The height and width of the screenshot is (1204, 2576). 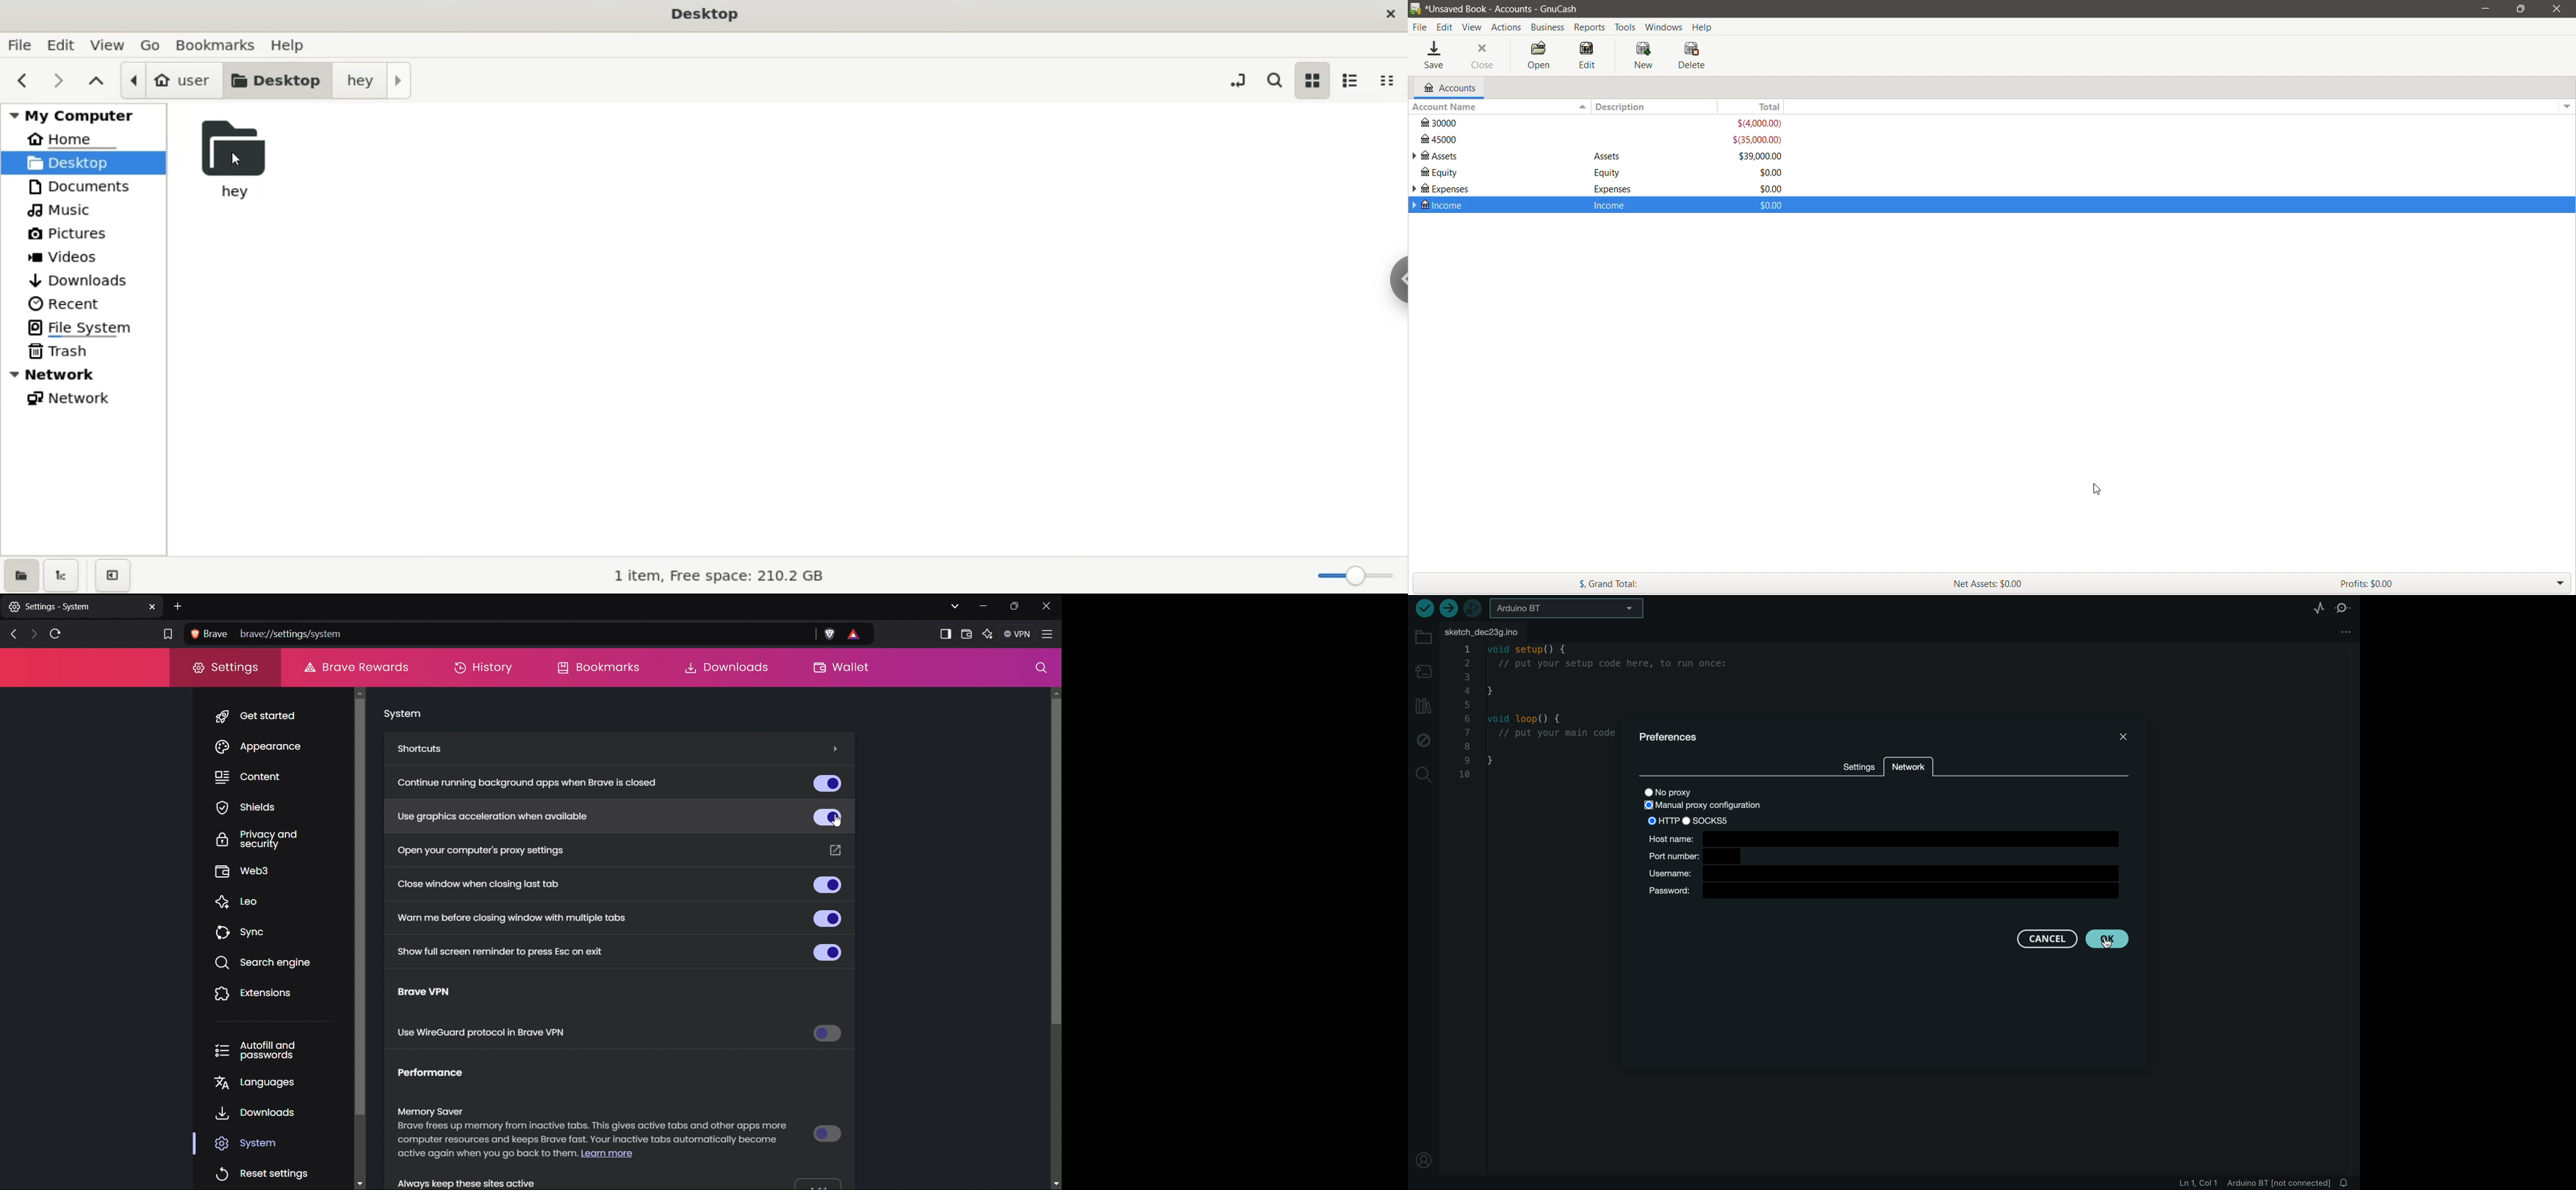 I want to click on Downloads, so click(x=724, y=667).